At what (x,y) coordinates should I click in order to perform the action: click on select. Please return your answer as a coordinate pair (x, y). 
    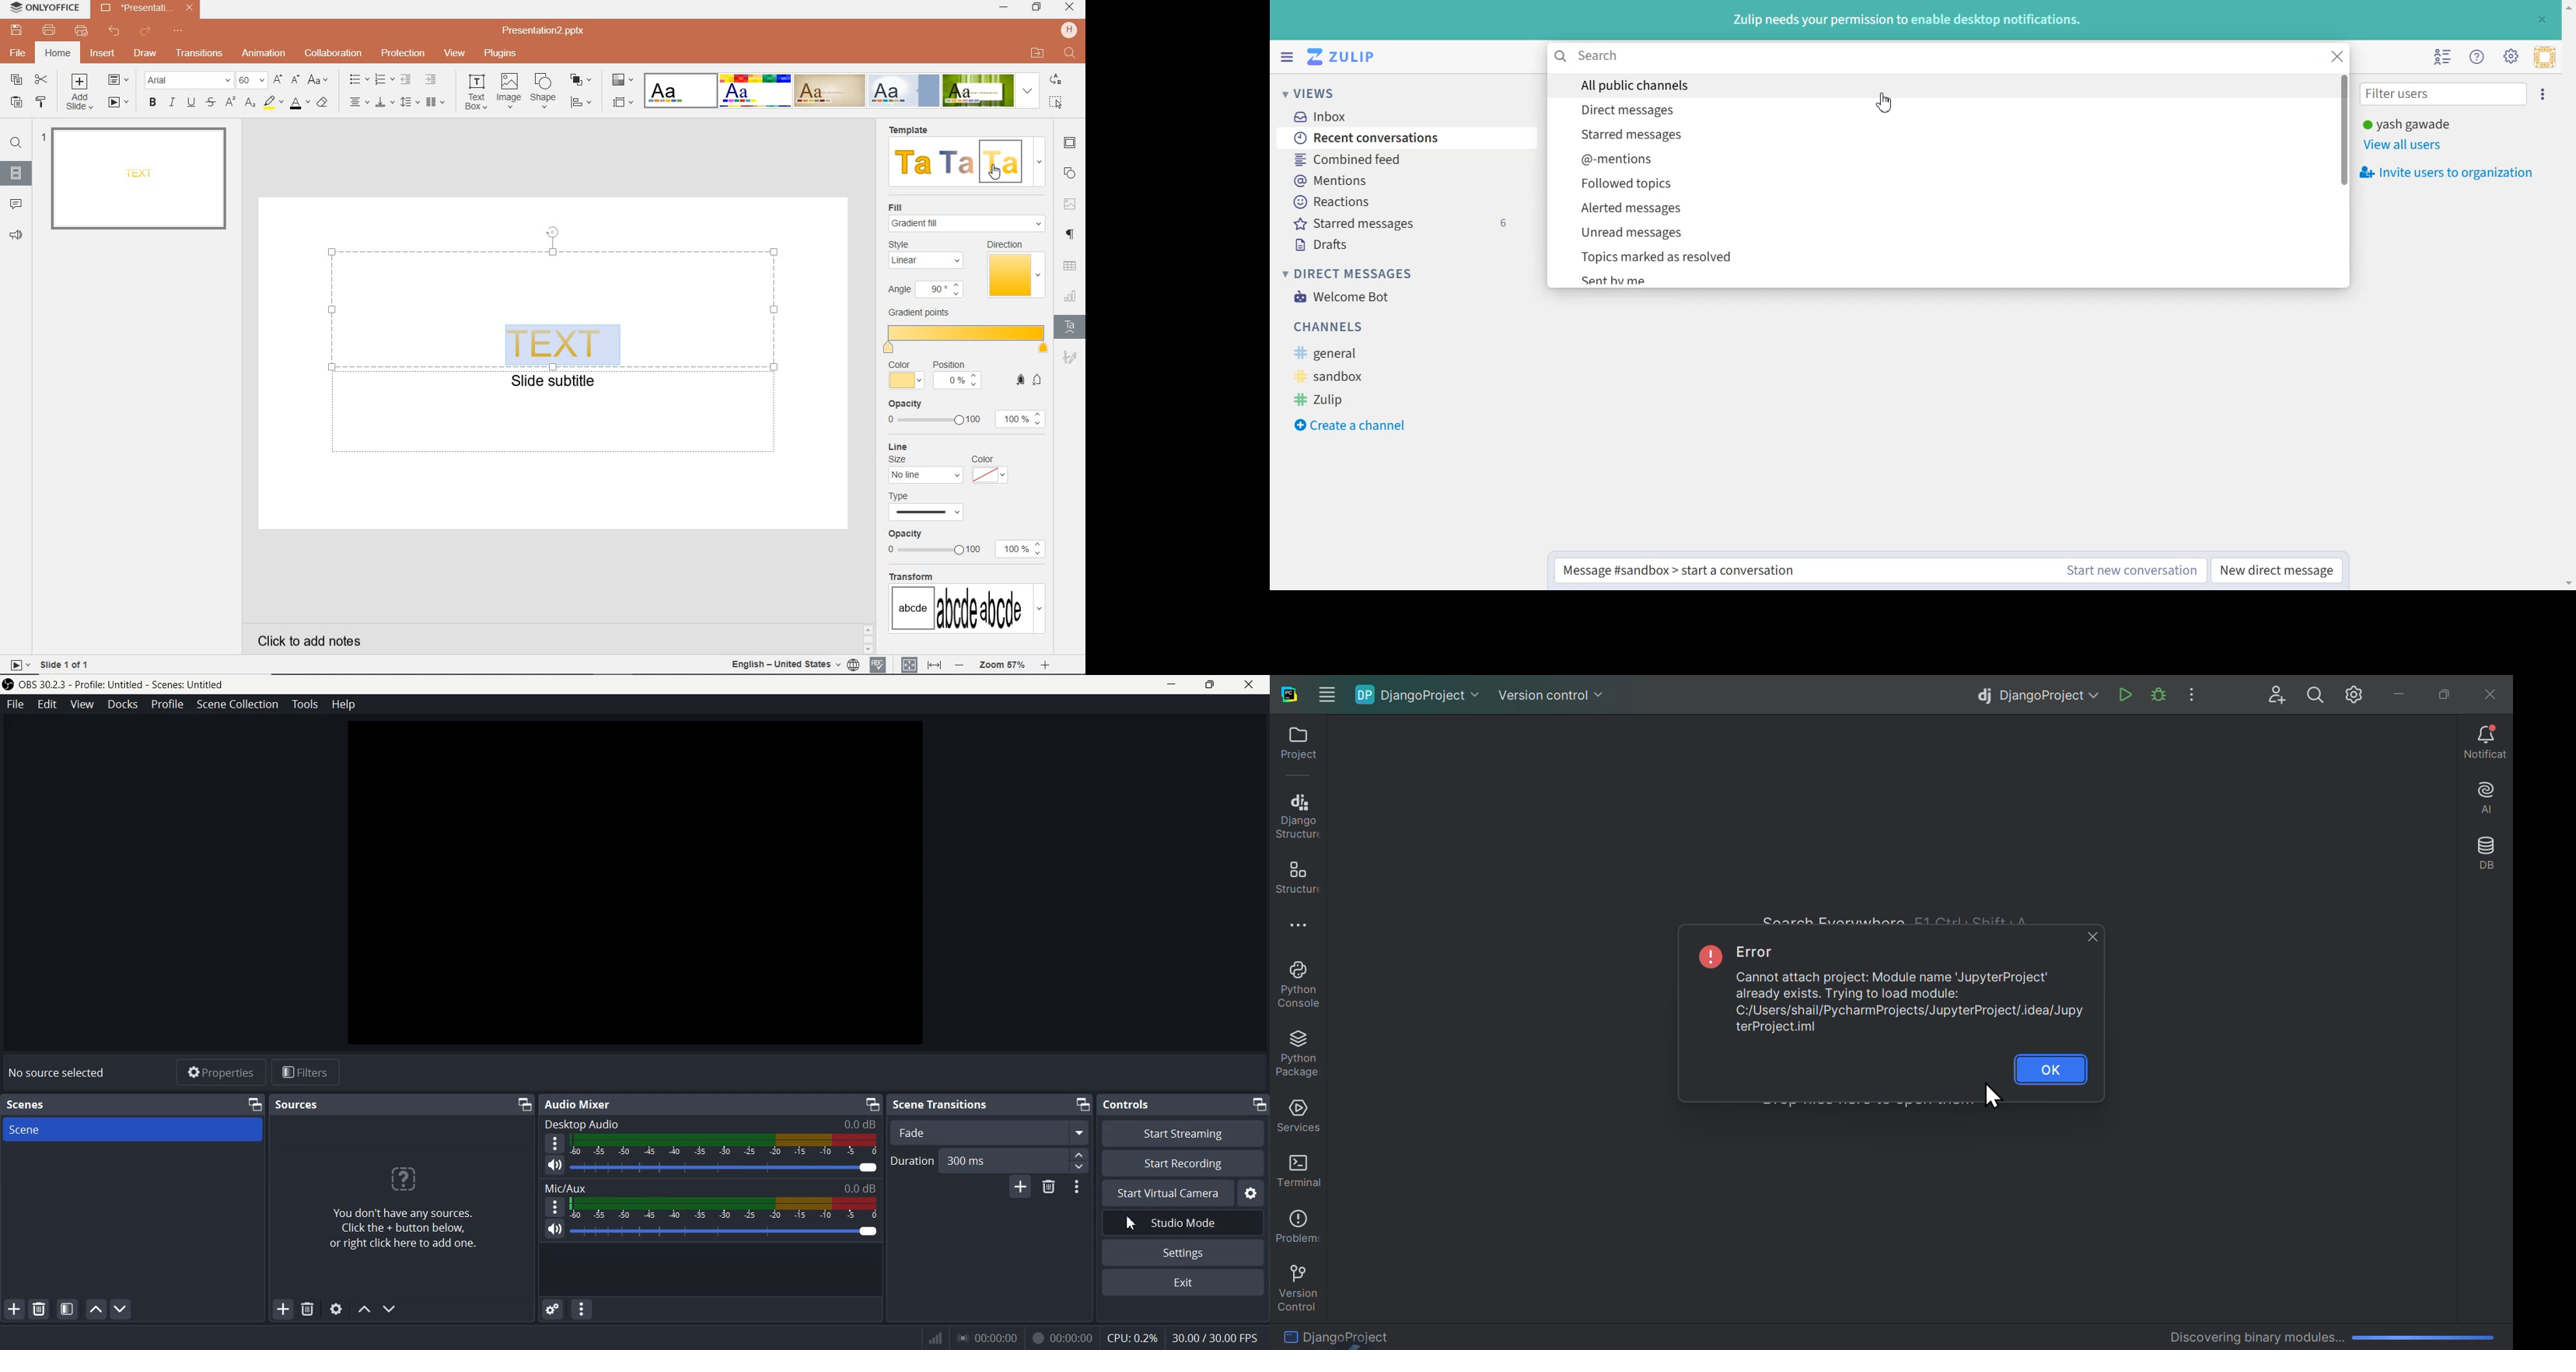
    Looking at the image, I should click on (1057, 101).